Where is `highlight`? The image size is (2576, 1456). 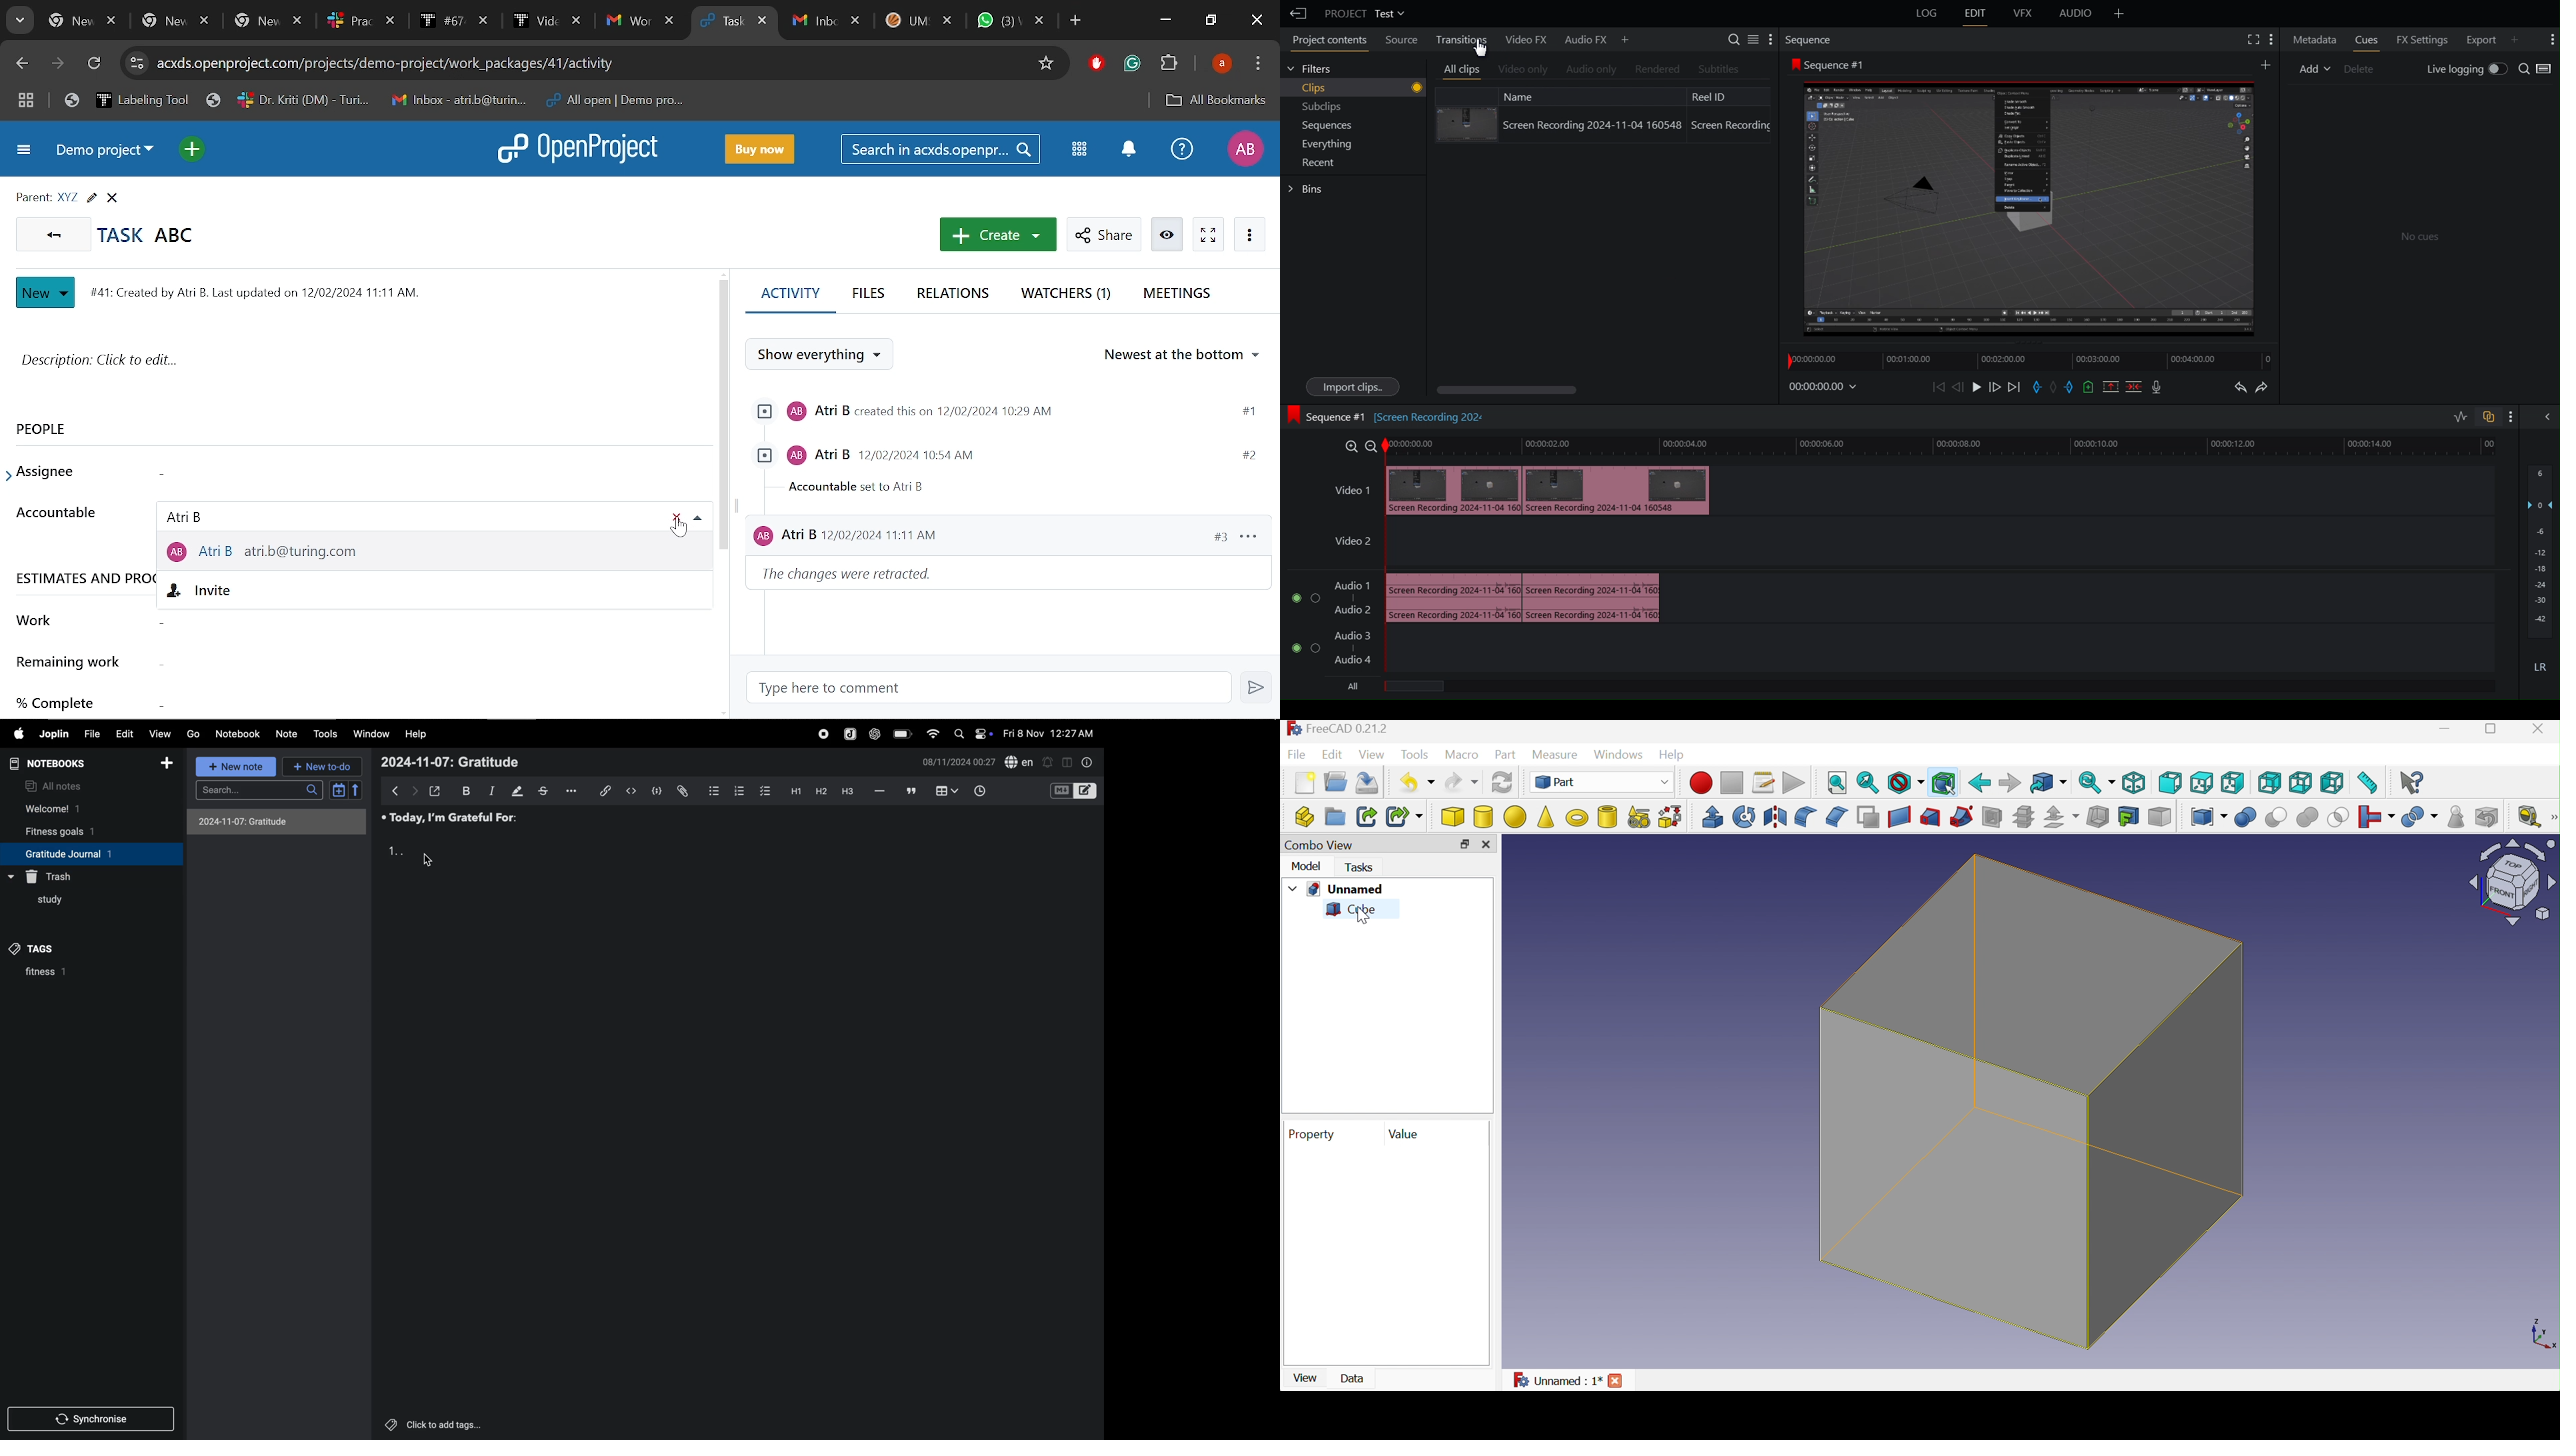
highlight is located at coordinates (517, 790).